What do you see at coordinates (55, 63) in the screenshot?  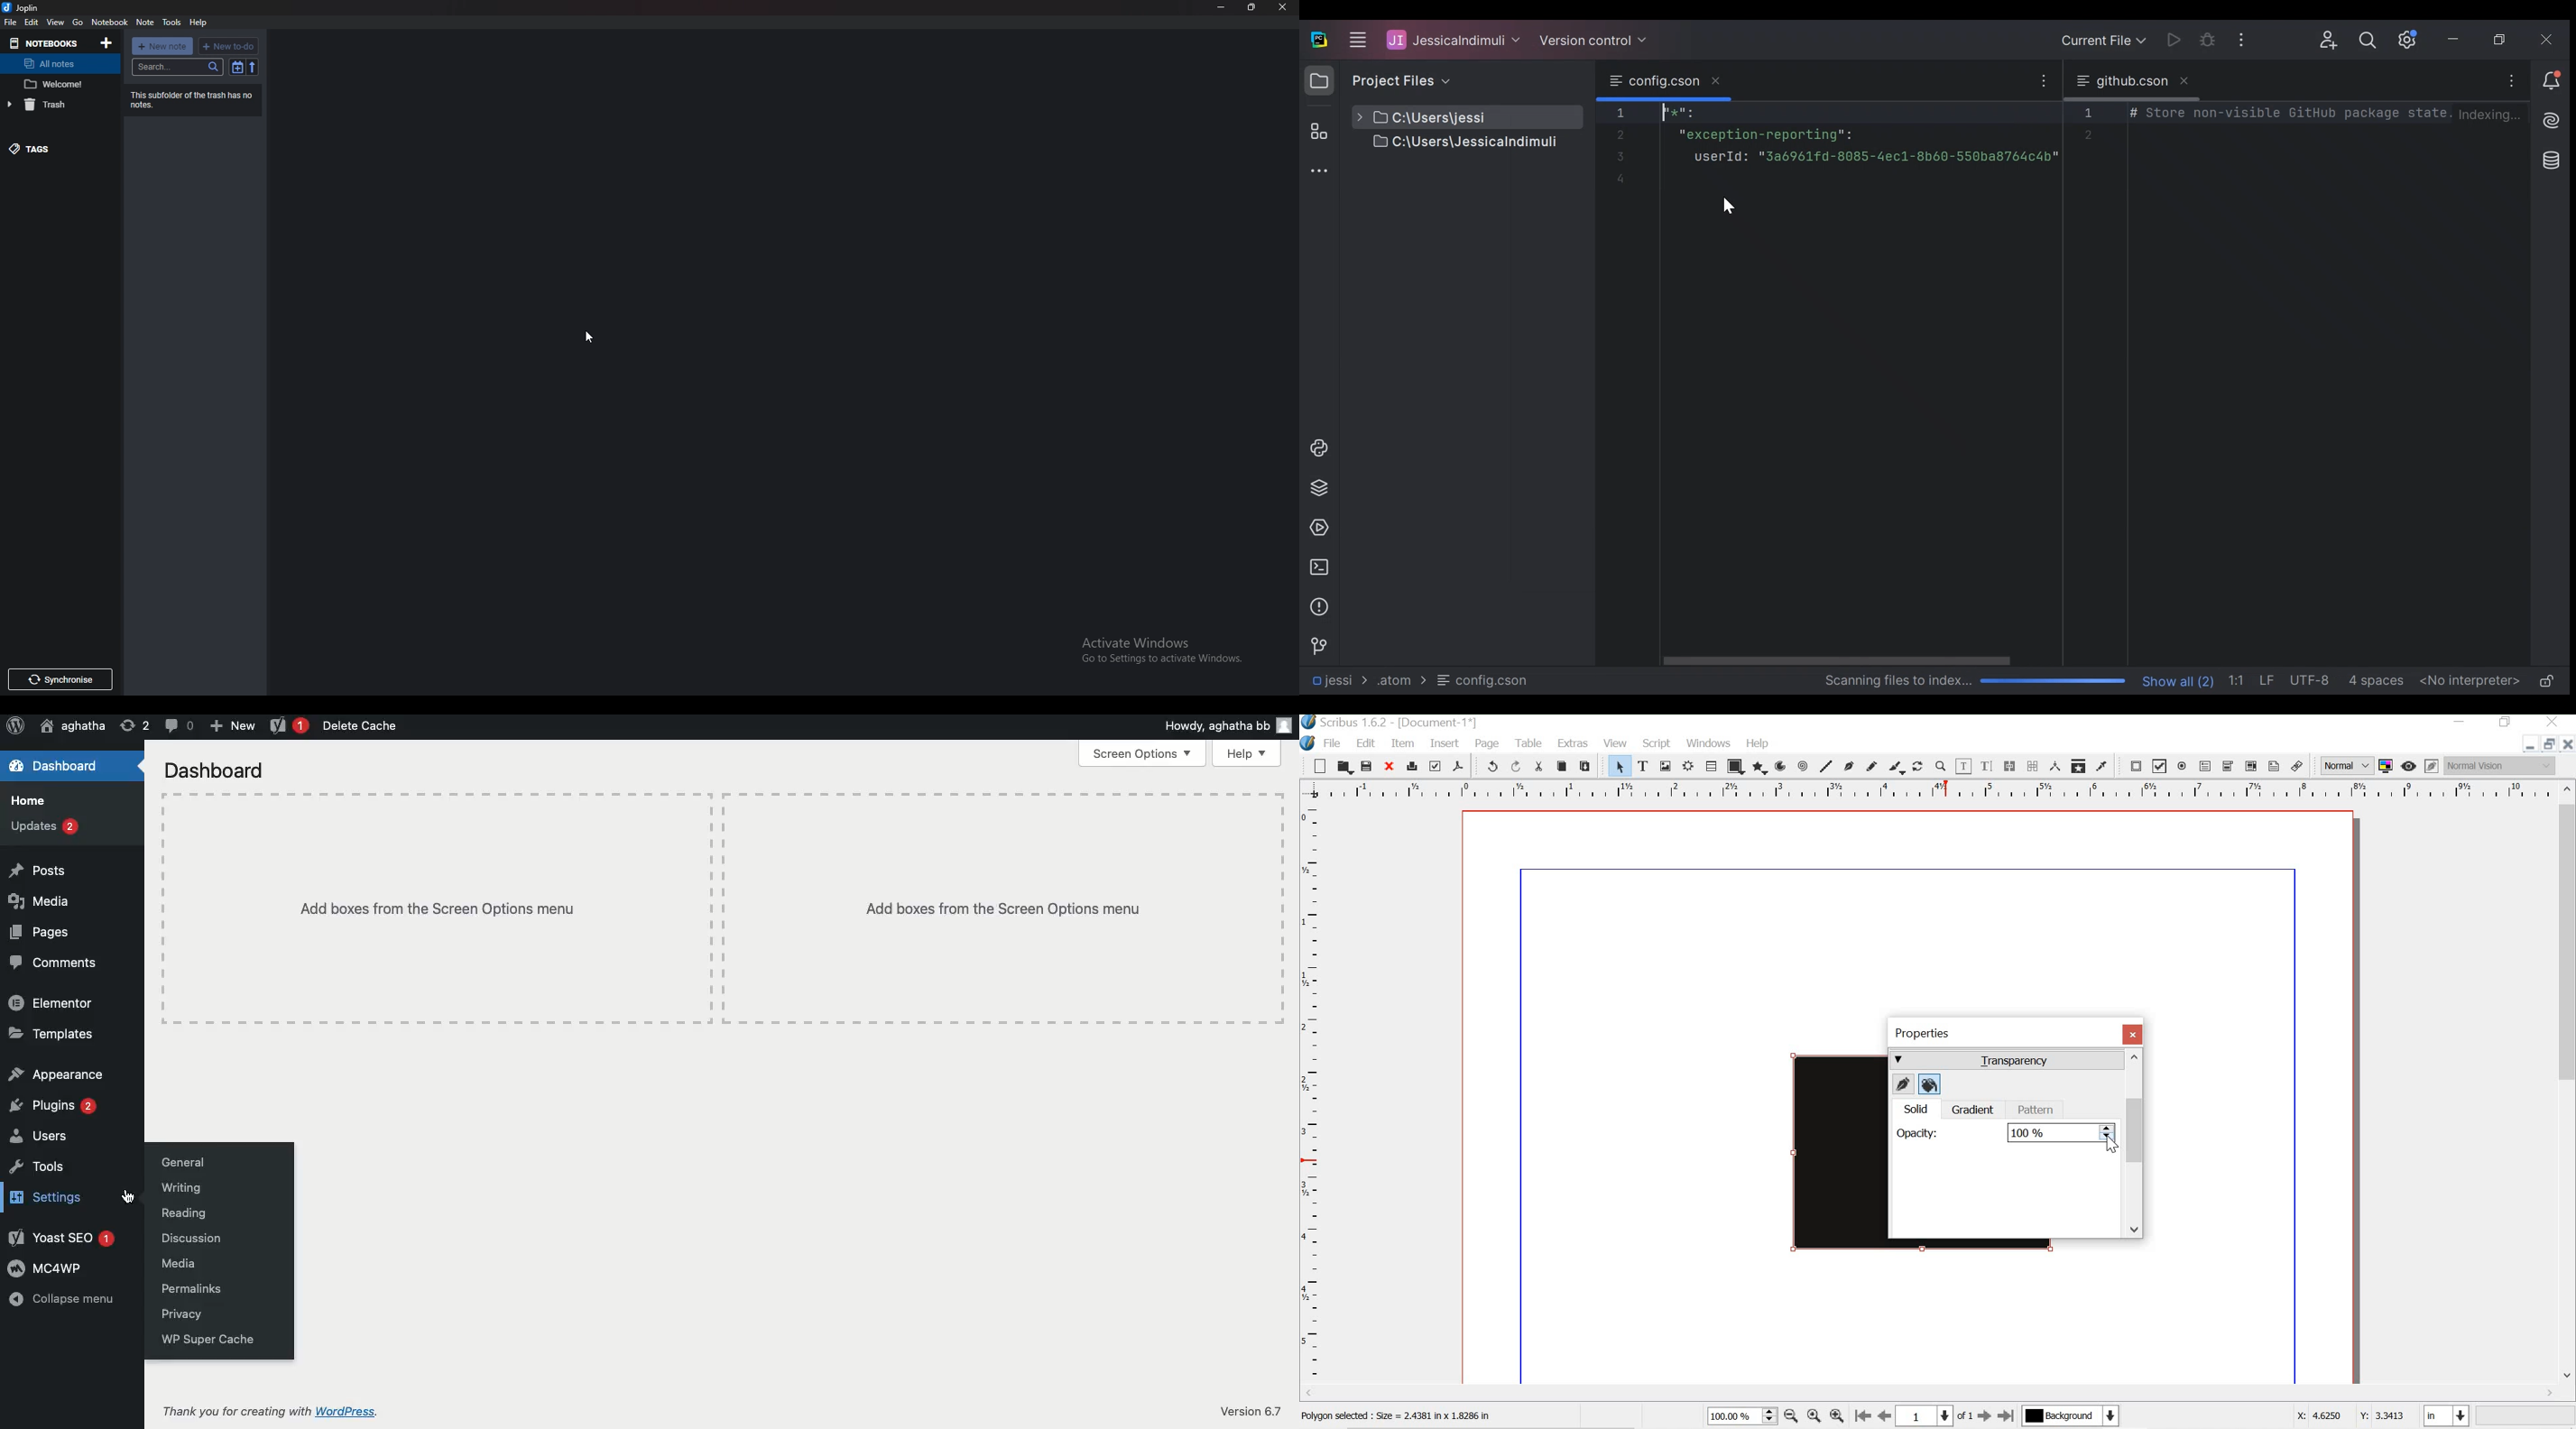 I see `All notes` at bounding box center [55, 63].